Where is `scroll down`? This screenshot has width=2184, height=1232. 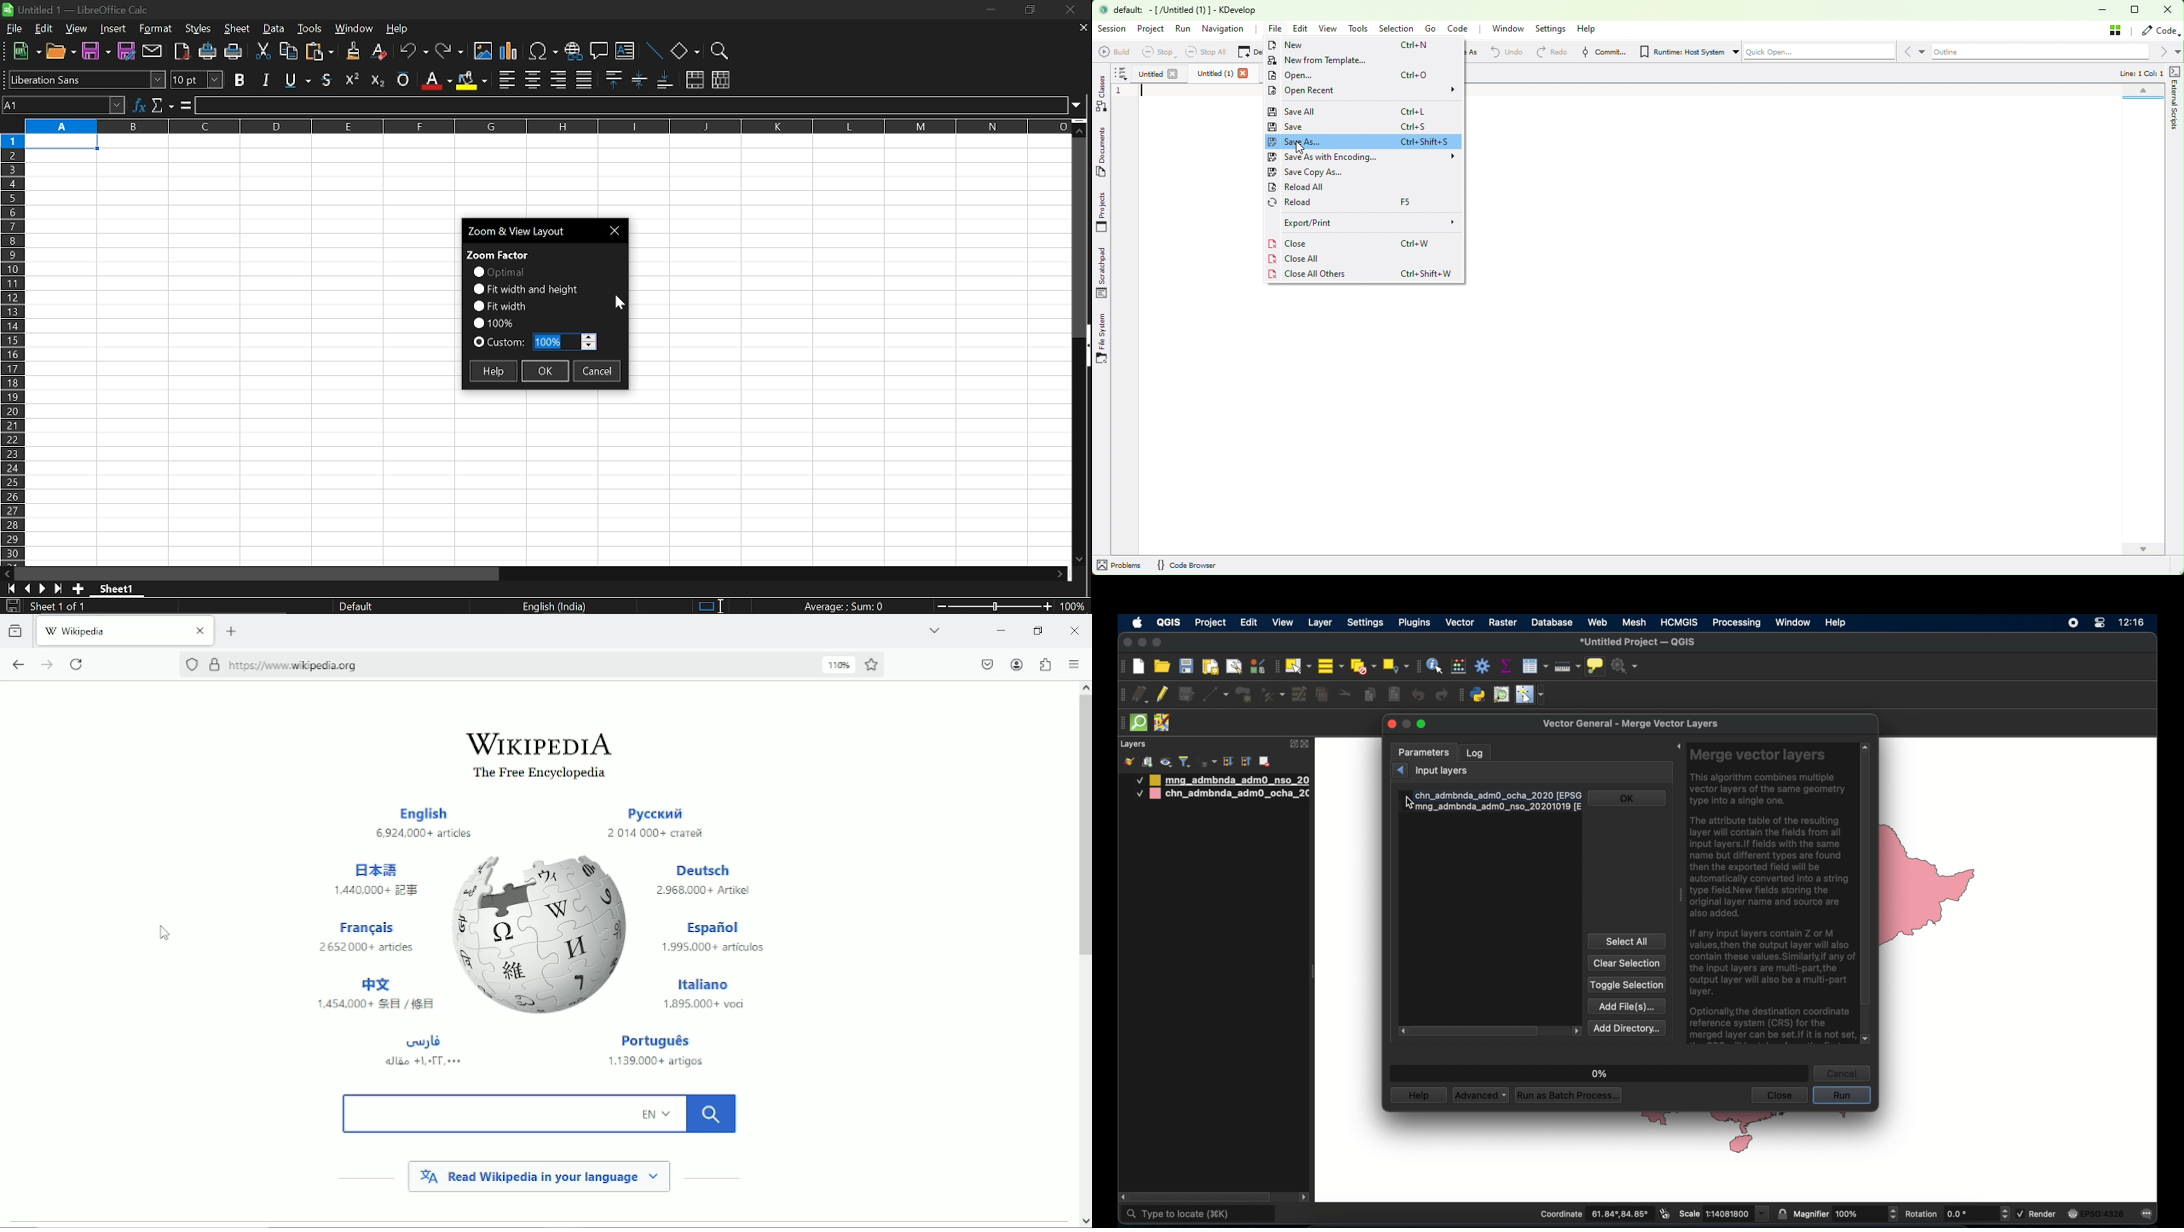 scroll down is located at coordinates (2143, 550).